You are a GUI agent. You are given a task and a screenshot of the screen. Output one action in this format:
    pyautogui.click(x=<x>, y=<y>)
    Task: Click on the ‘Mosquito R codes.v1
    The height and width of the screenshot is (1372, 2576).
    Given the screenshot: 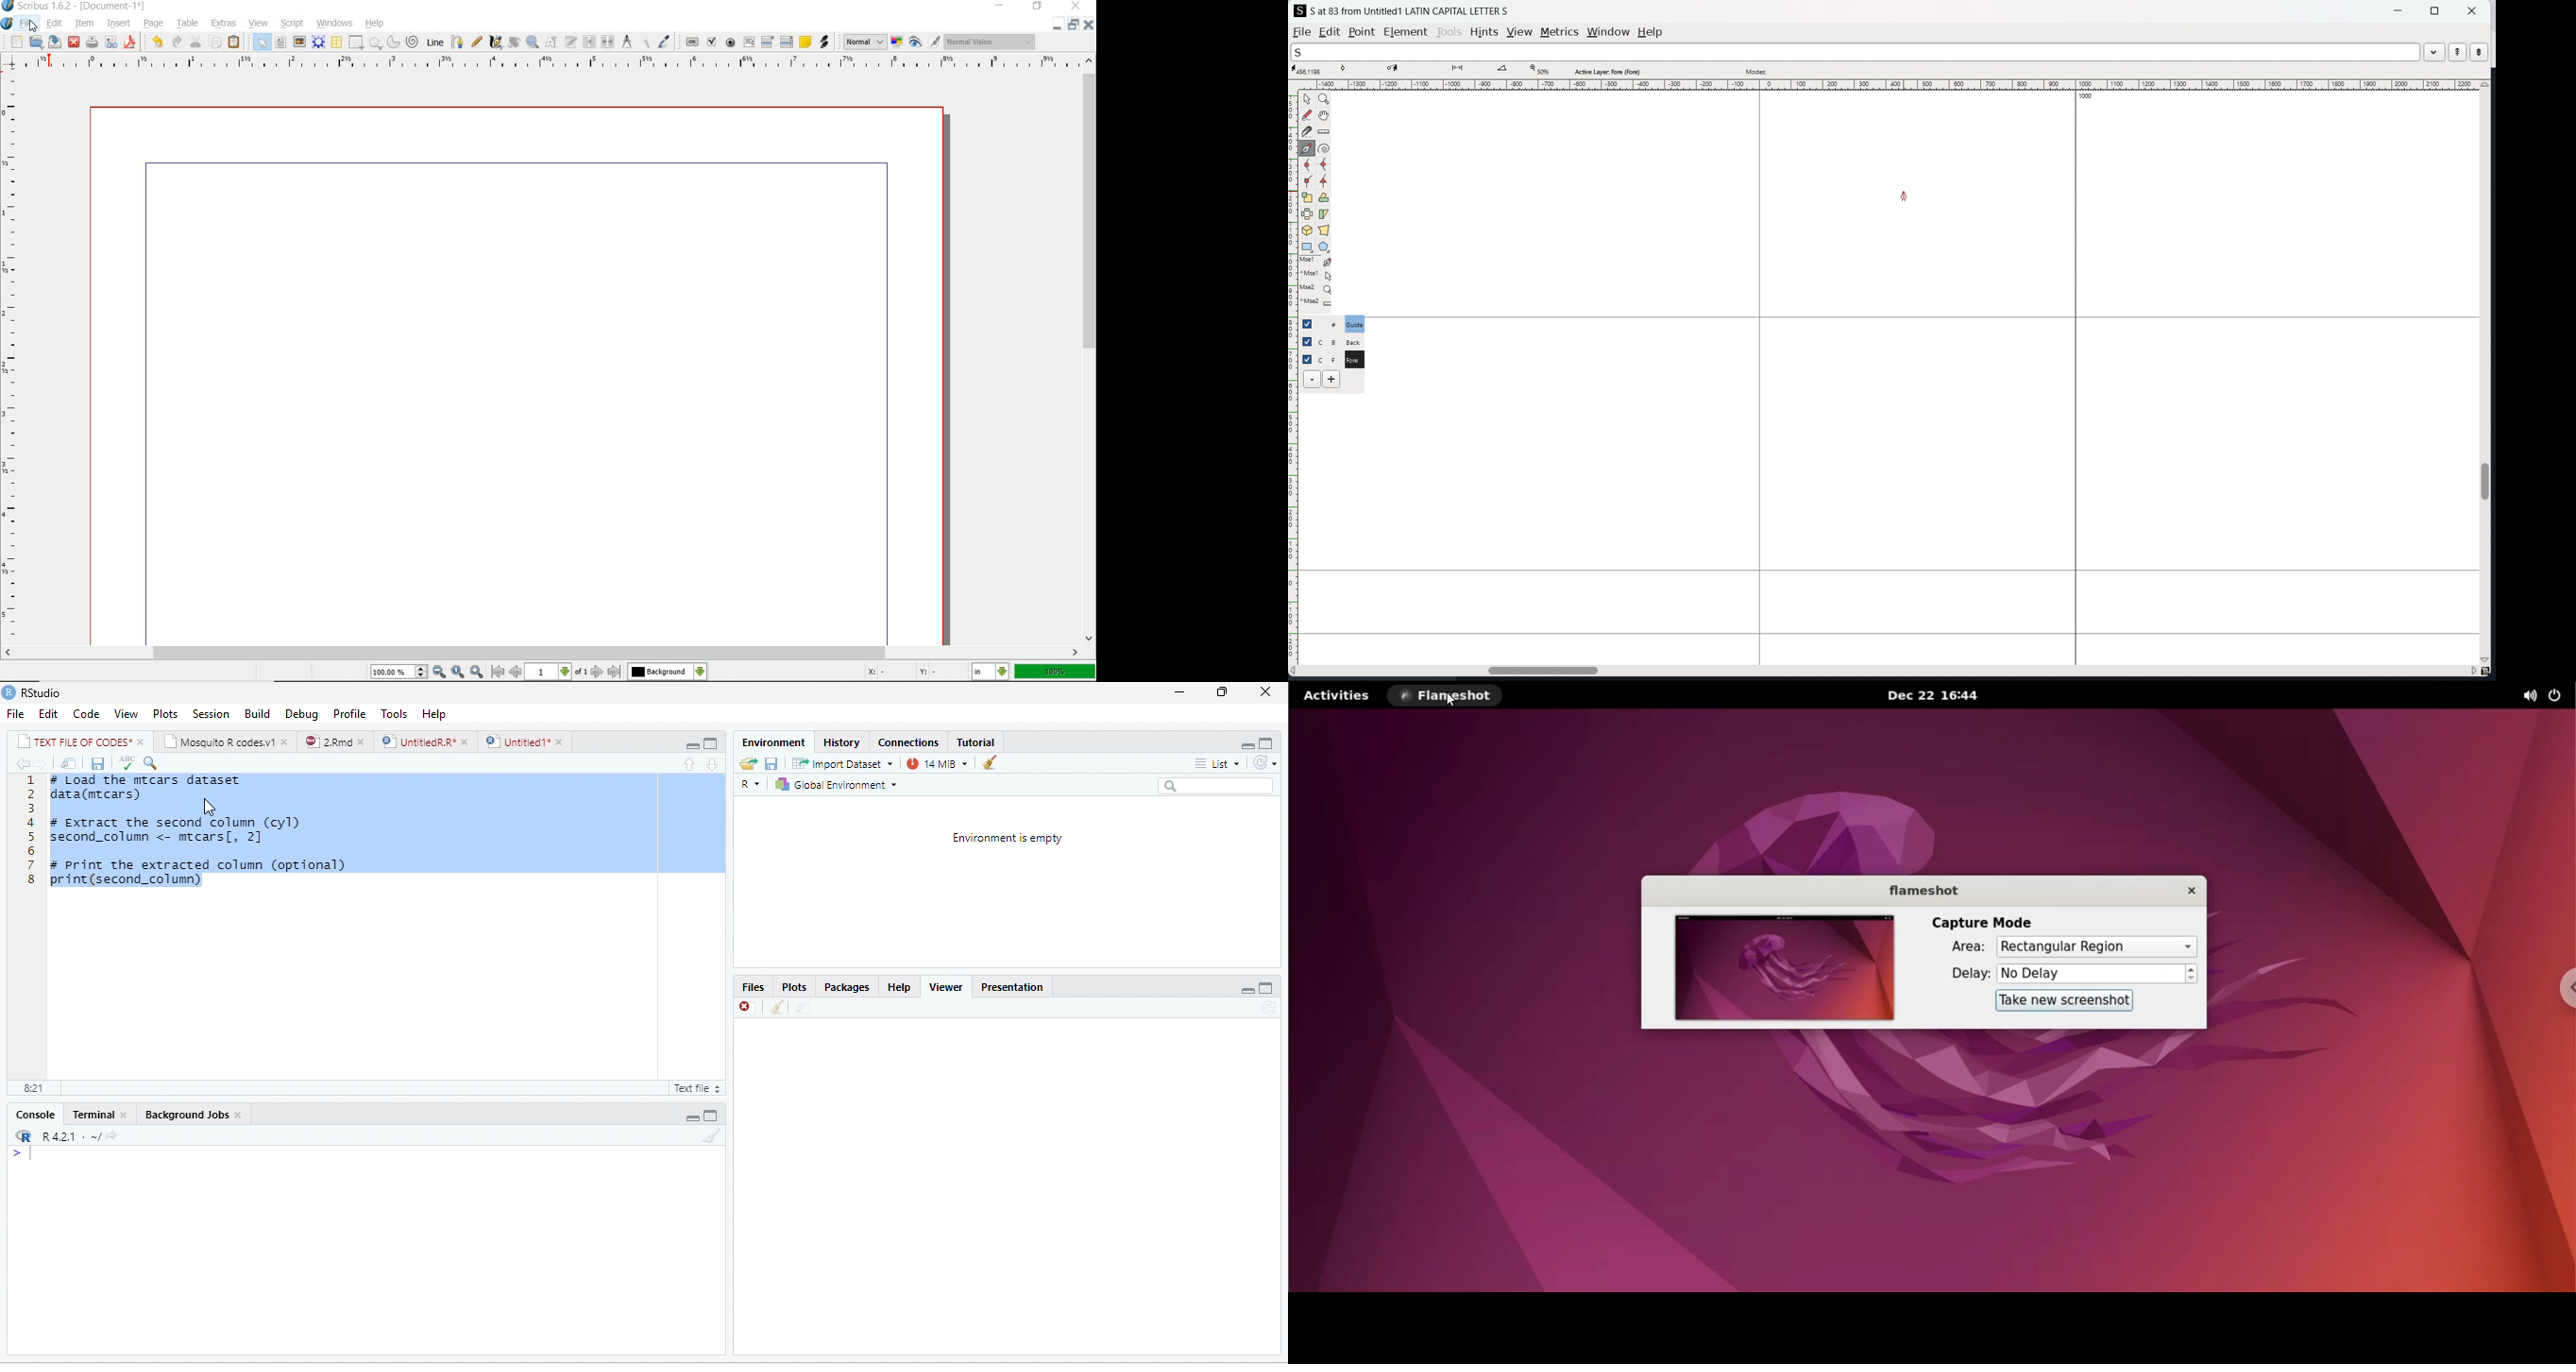 What is the action you would take?
    pyautogui.click(x=219, y=741)
    